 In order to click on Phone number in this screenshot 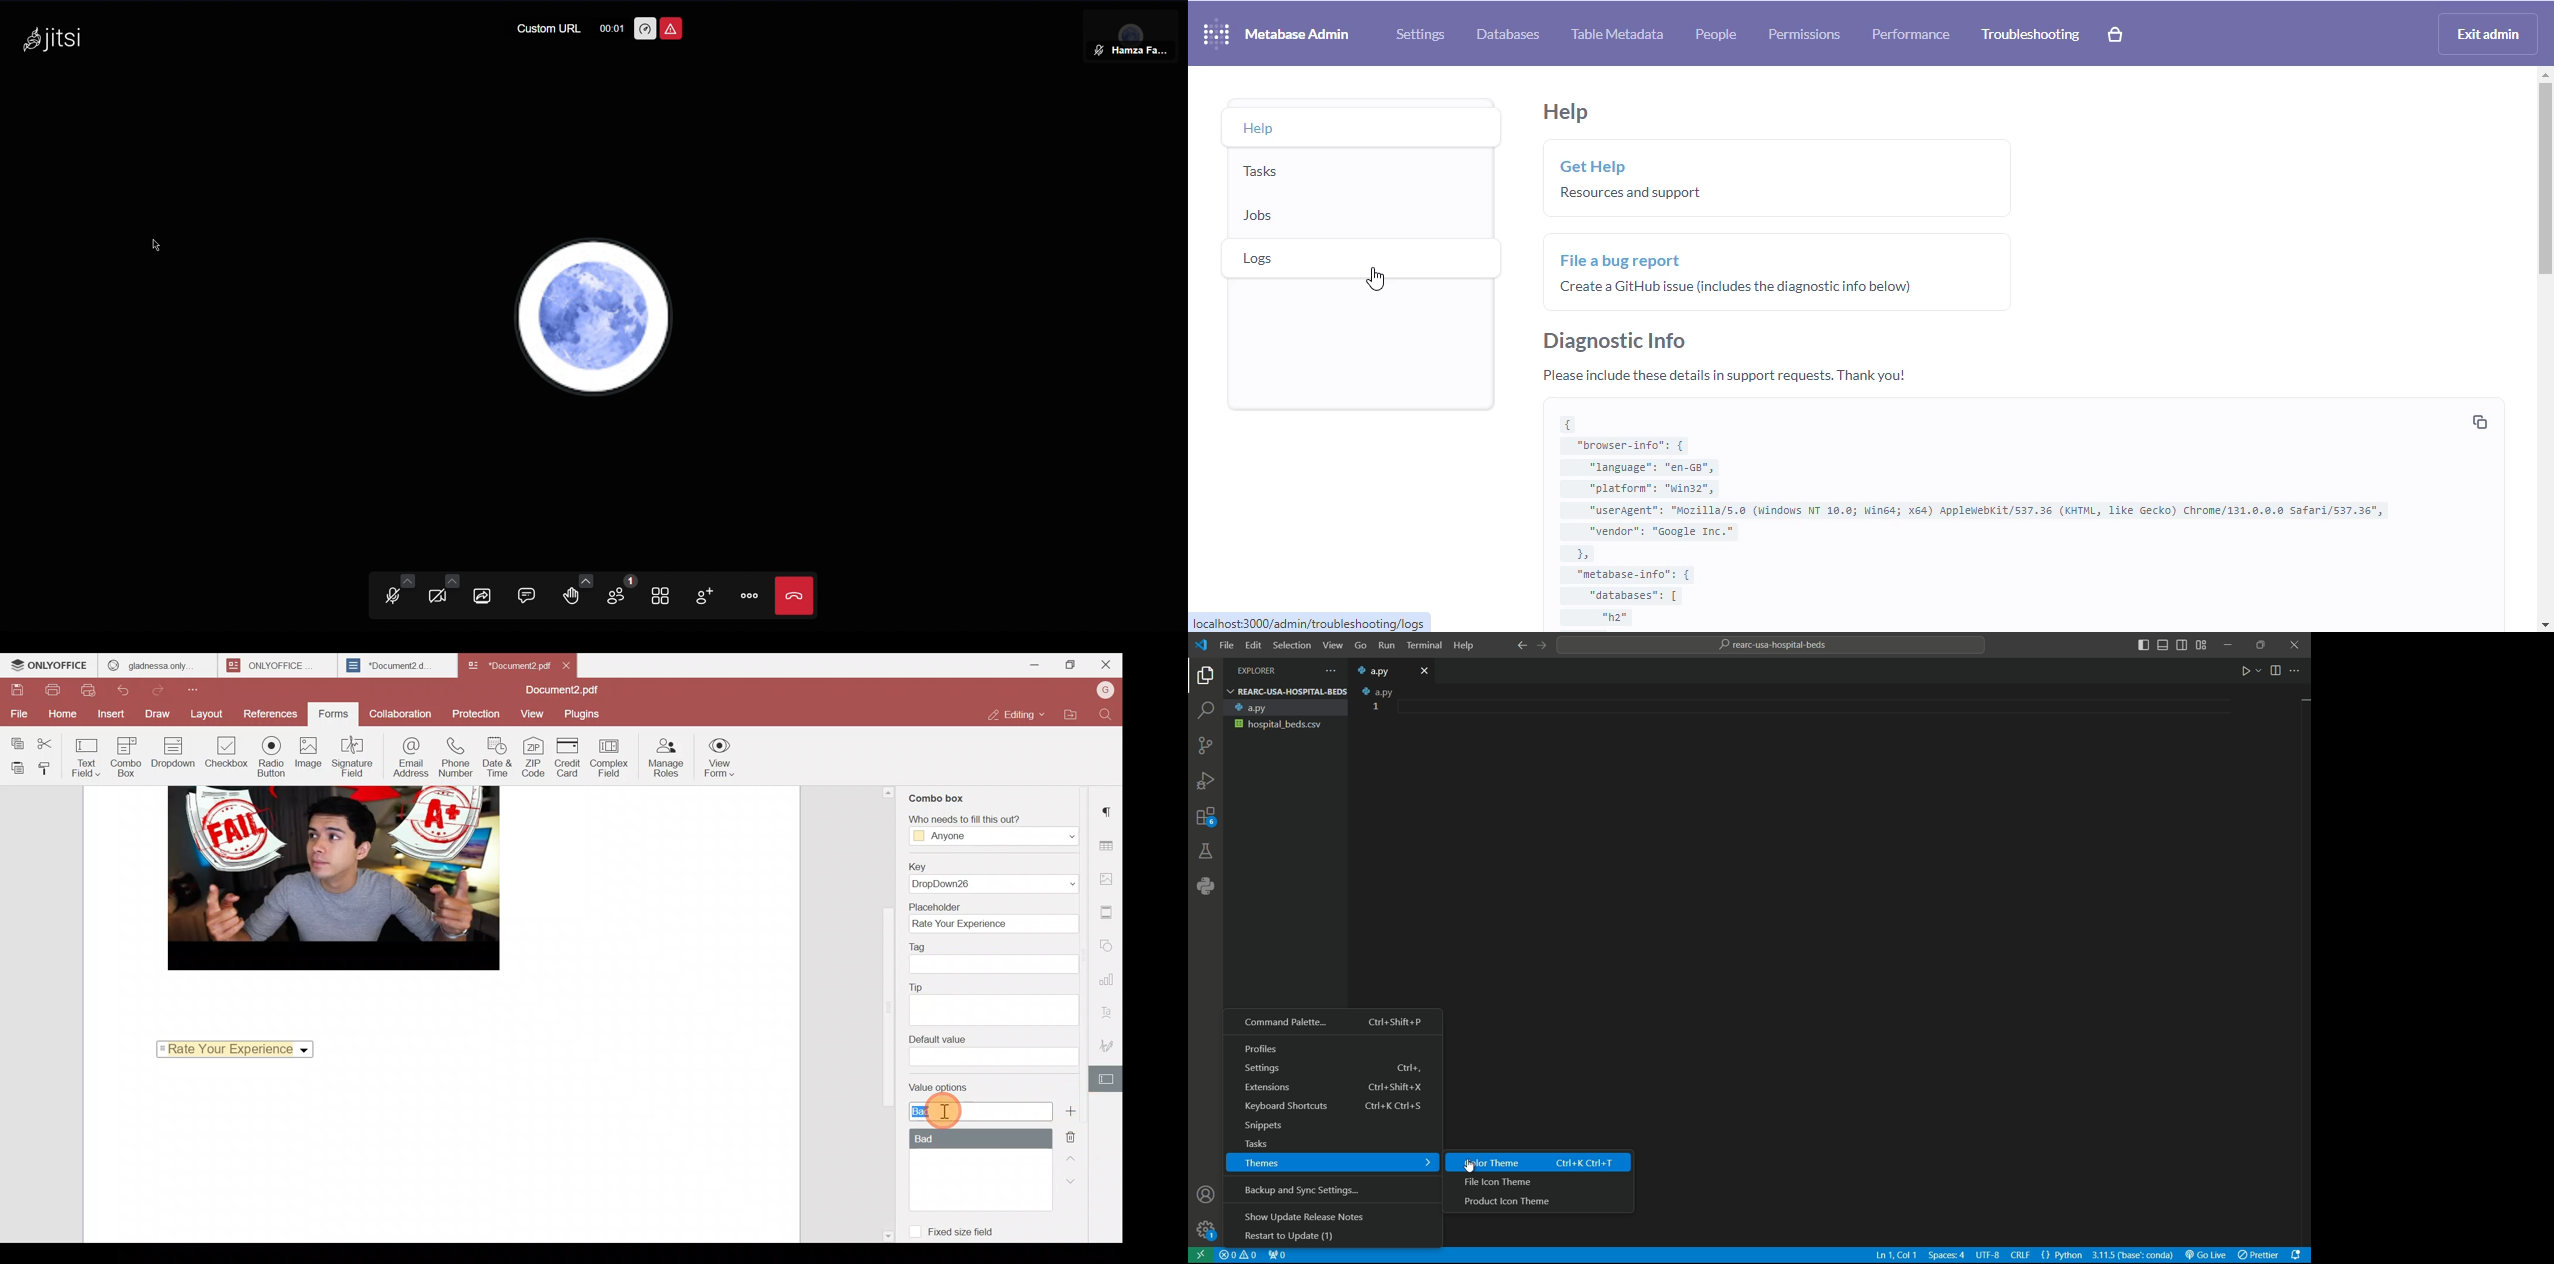, I will do `click(456, 758)`.